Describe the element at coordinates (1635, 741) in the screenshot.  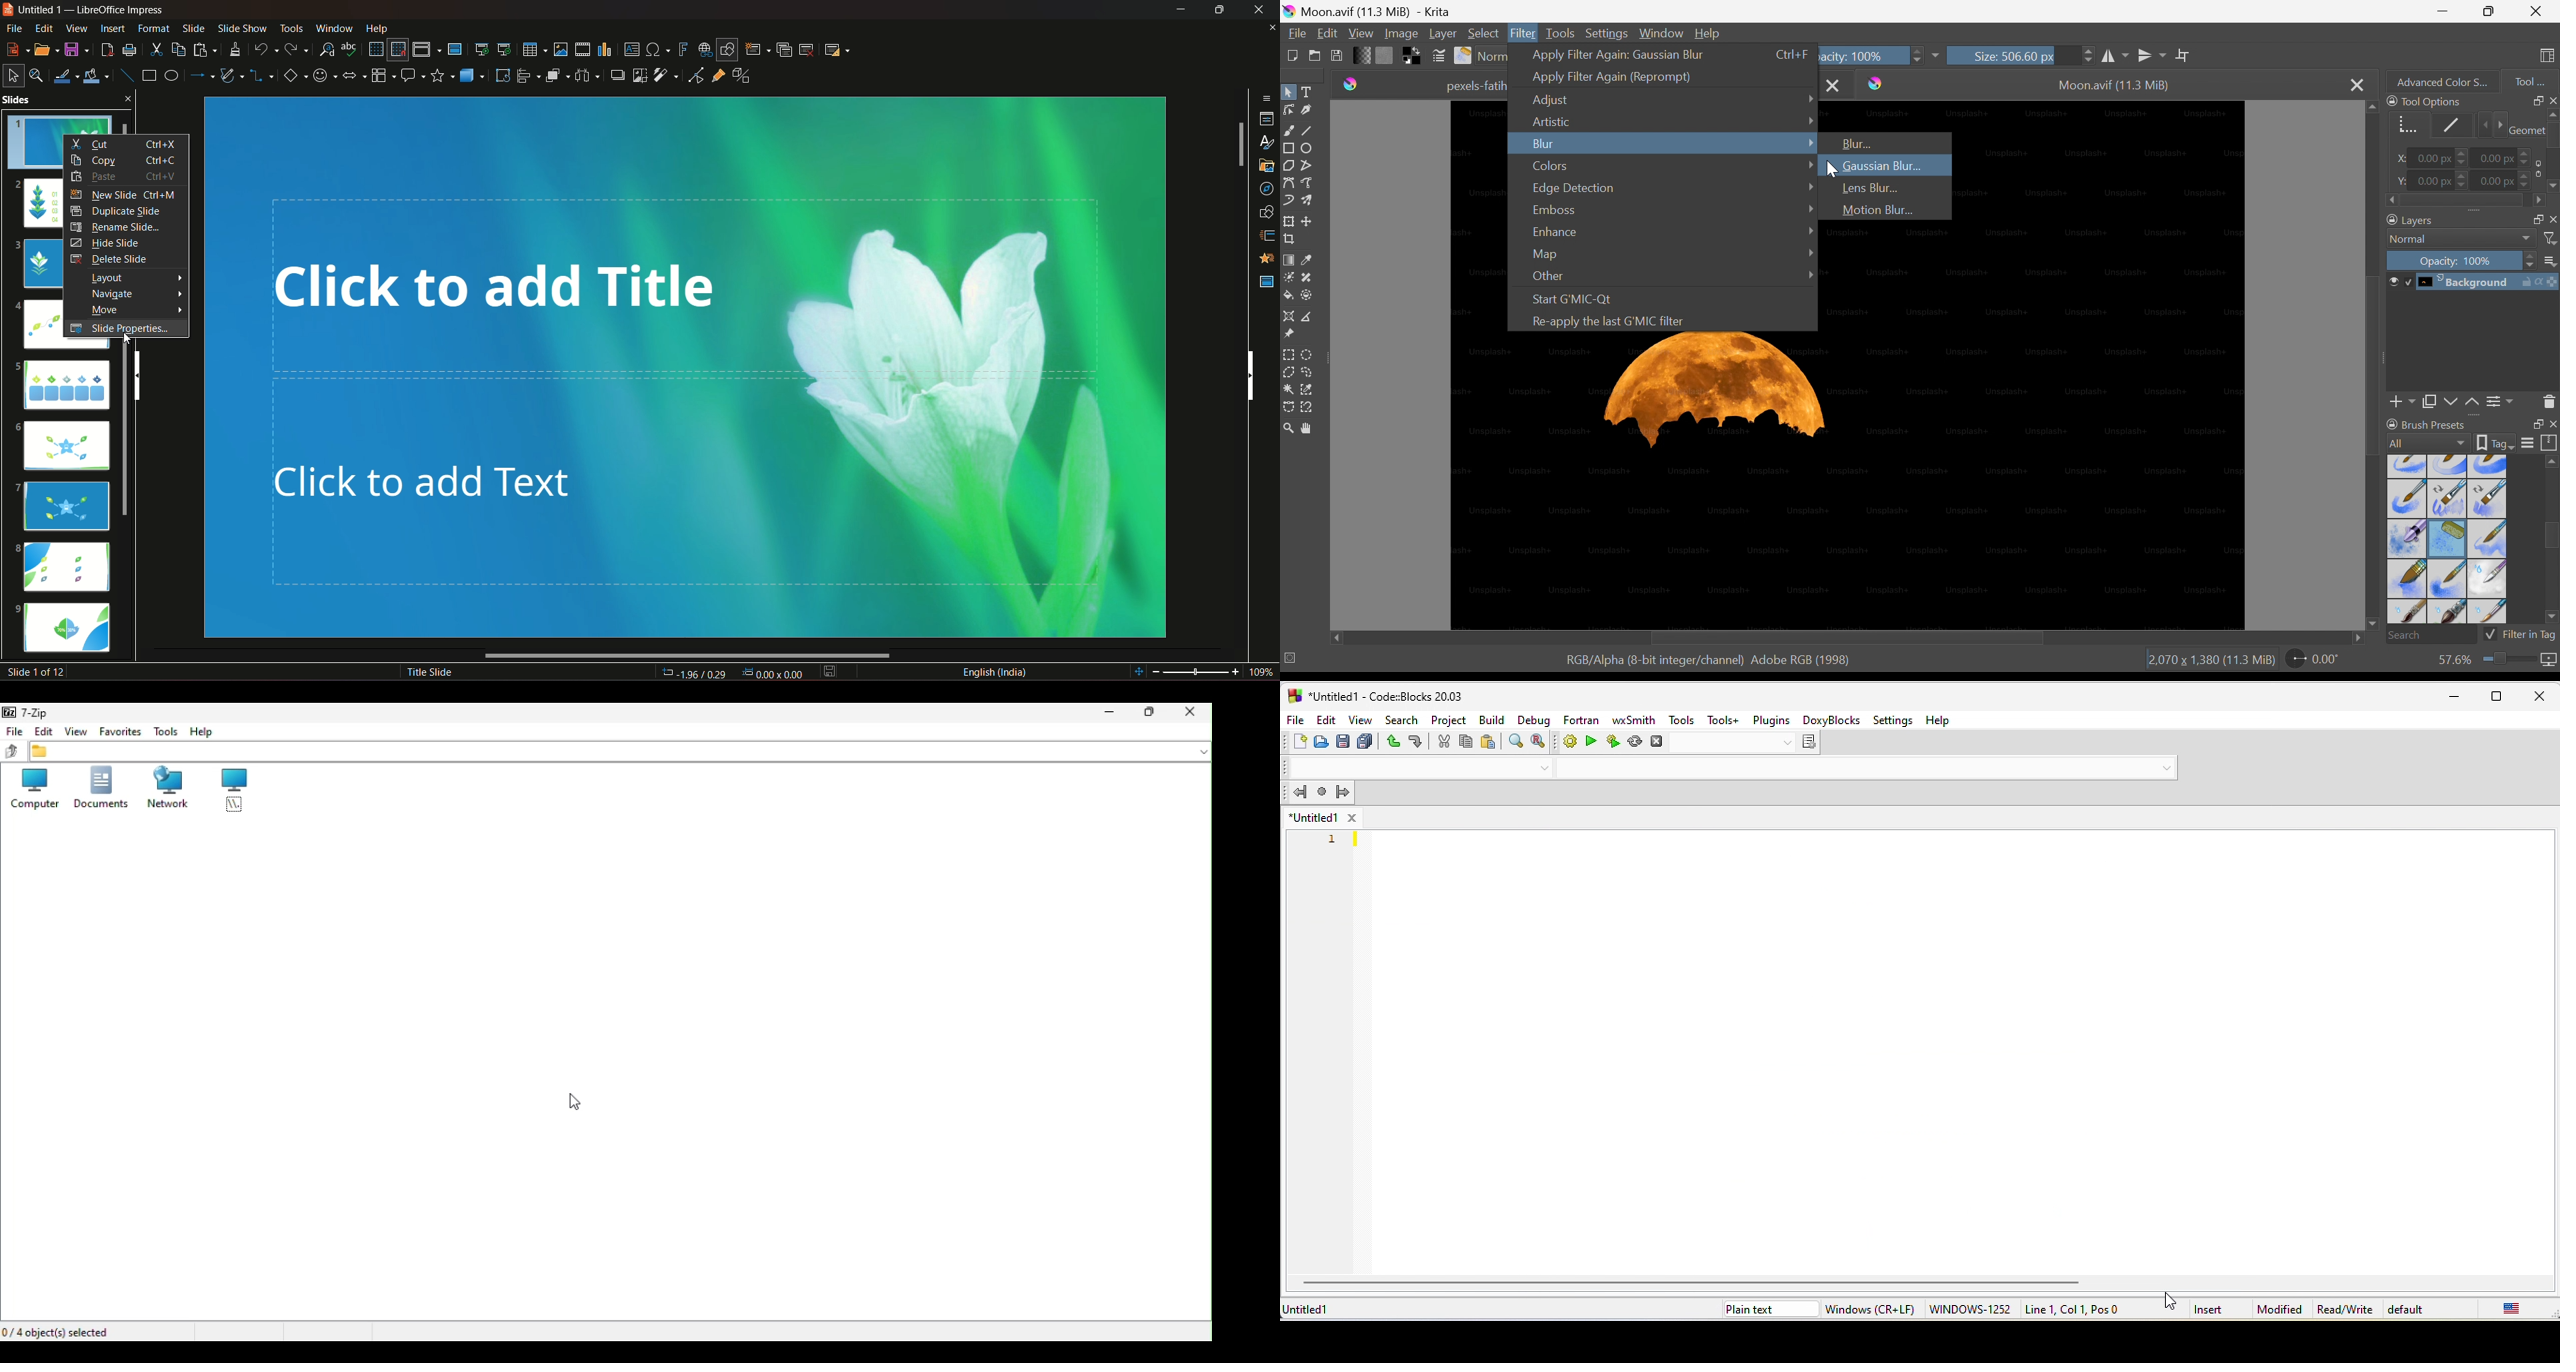
I see `rebuild` at that location.